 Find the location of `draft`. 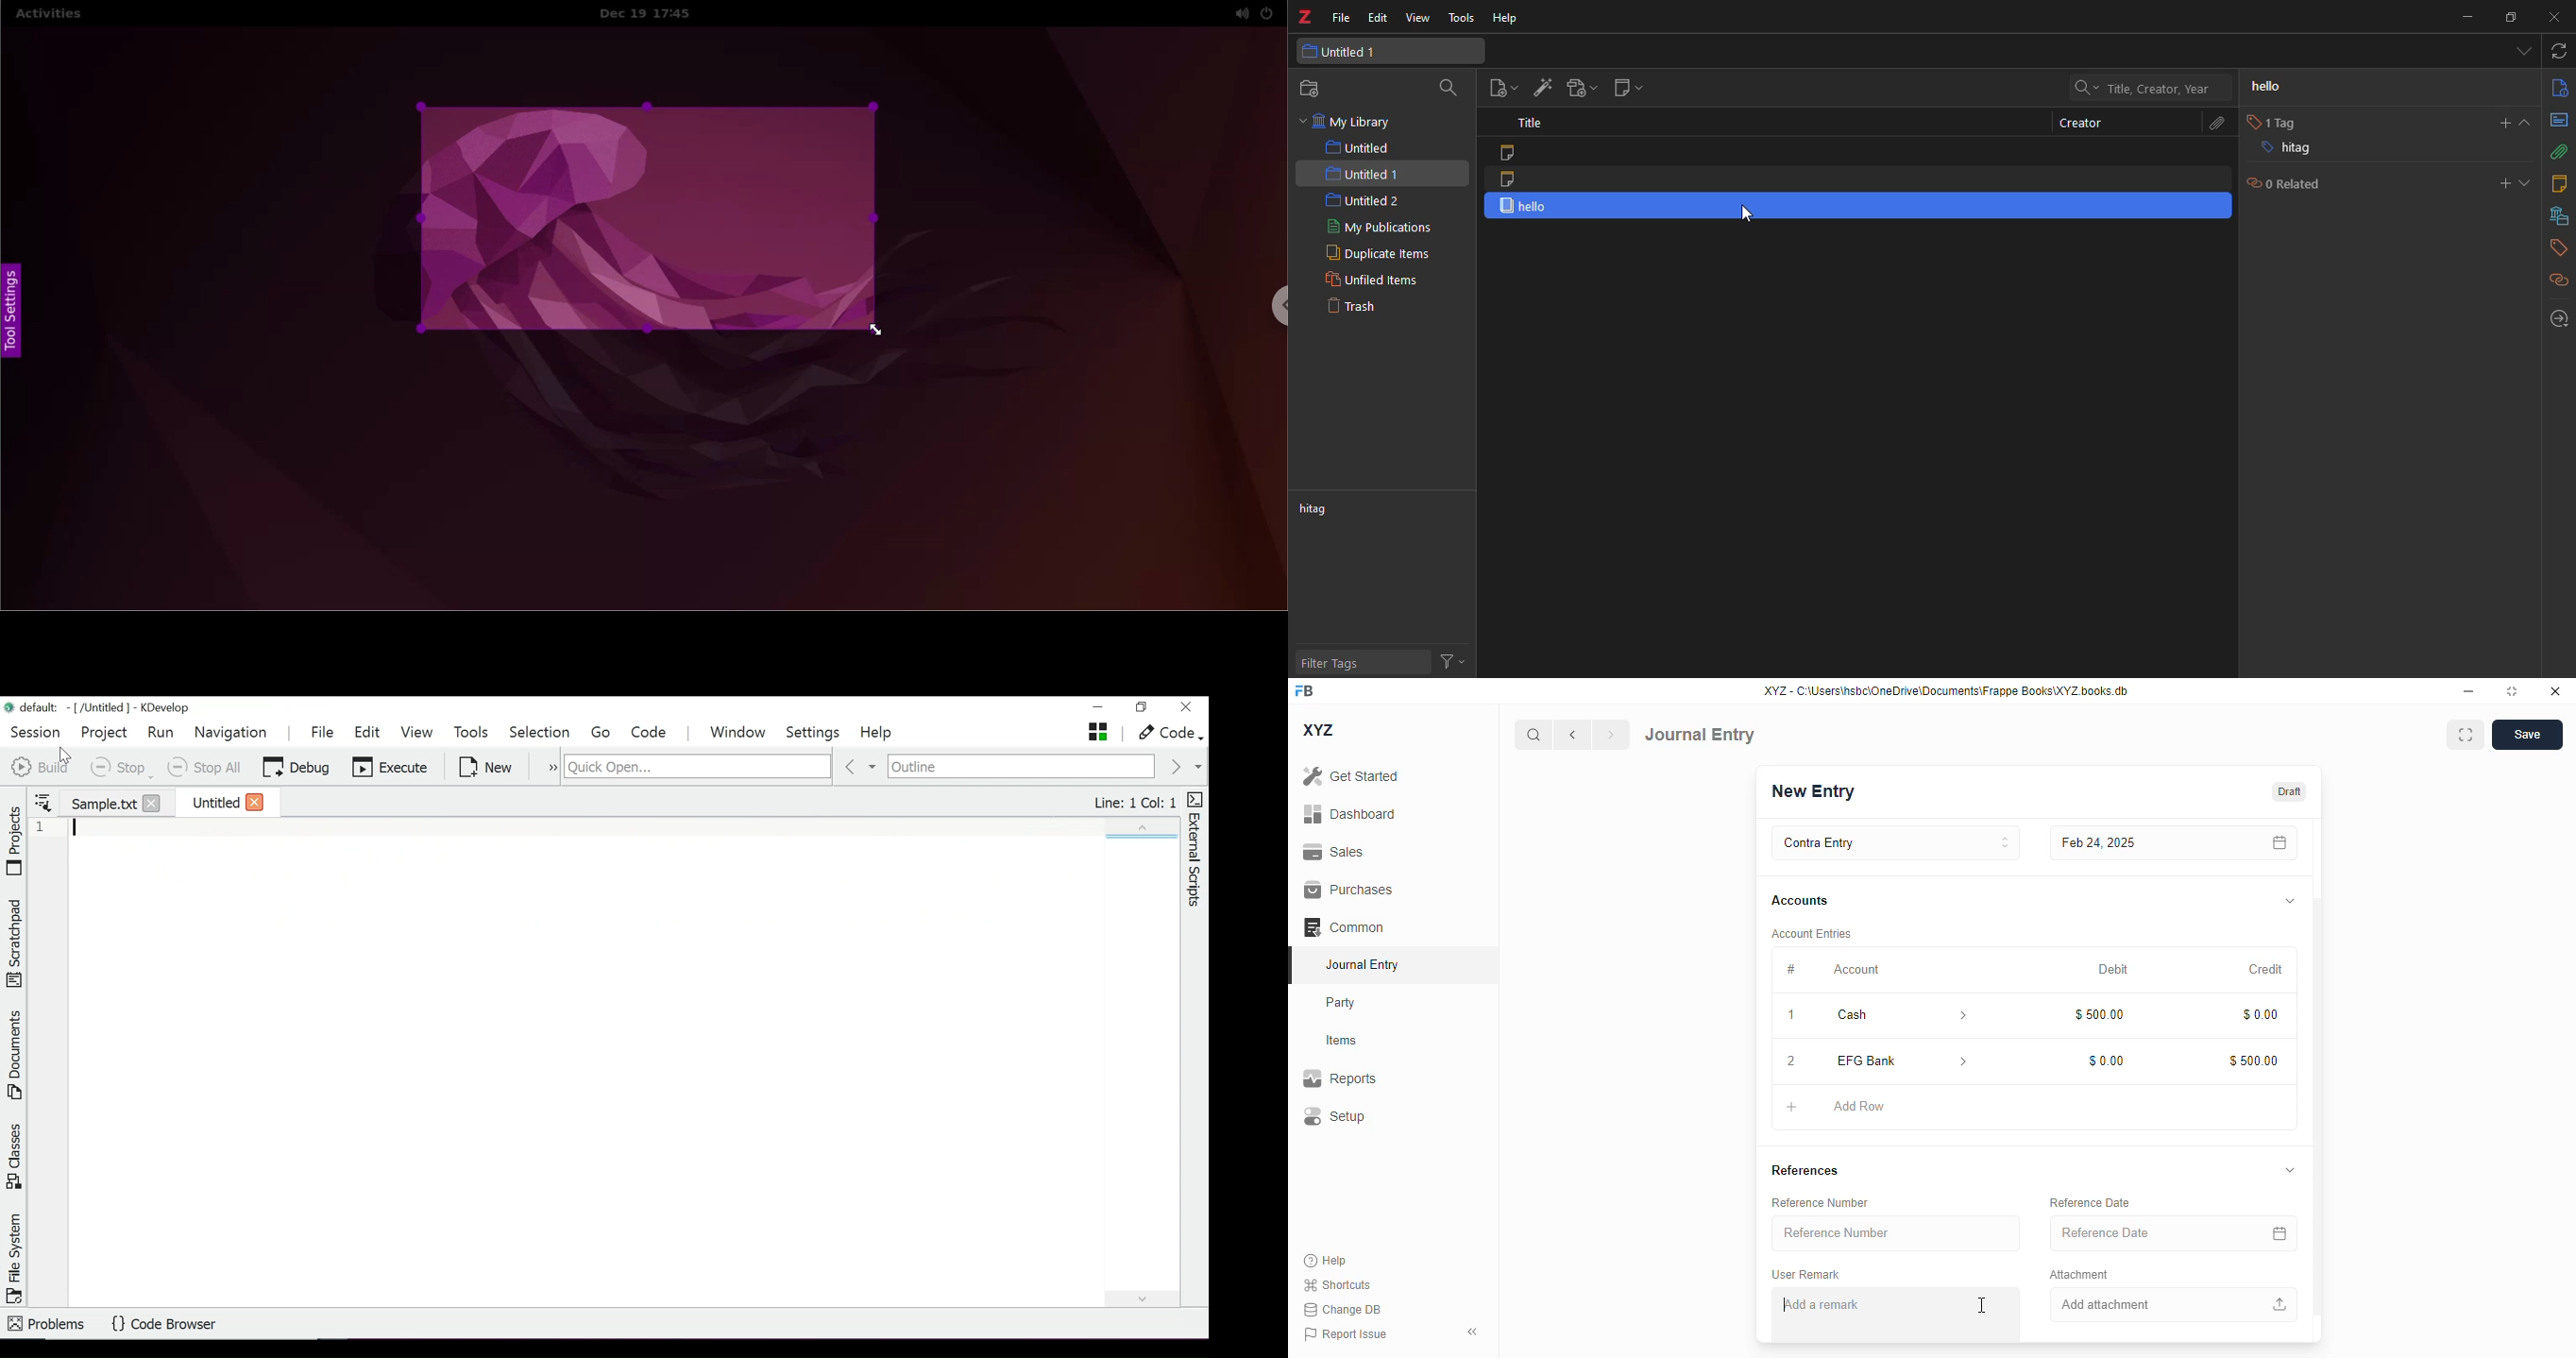

draft is located at coordinates (2290, 790).